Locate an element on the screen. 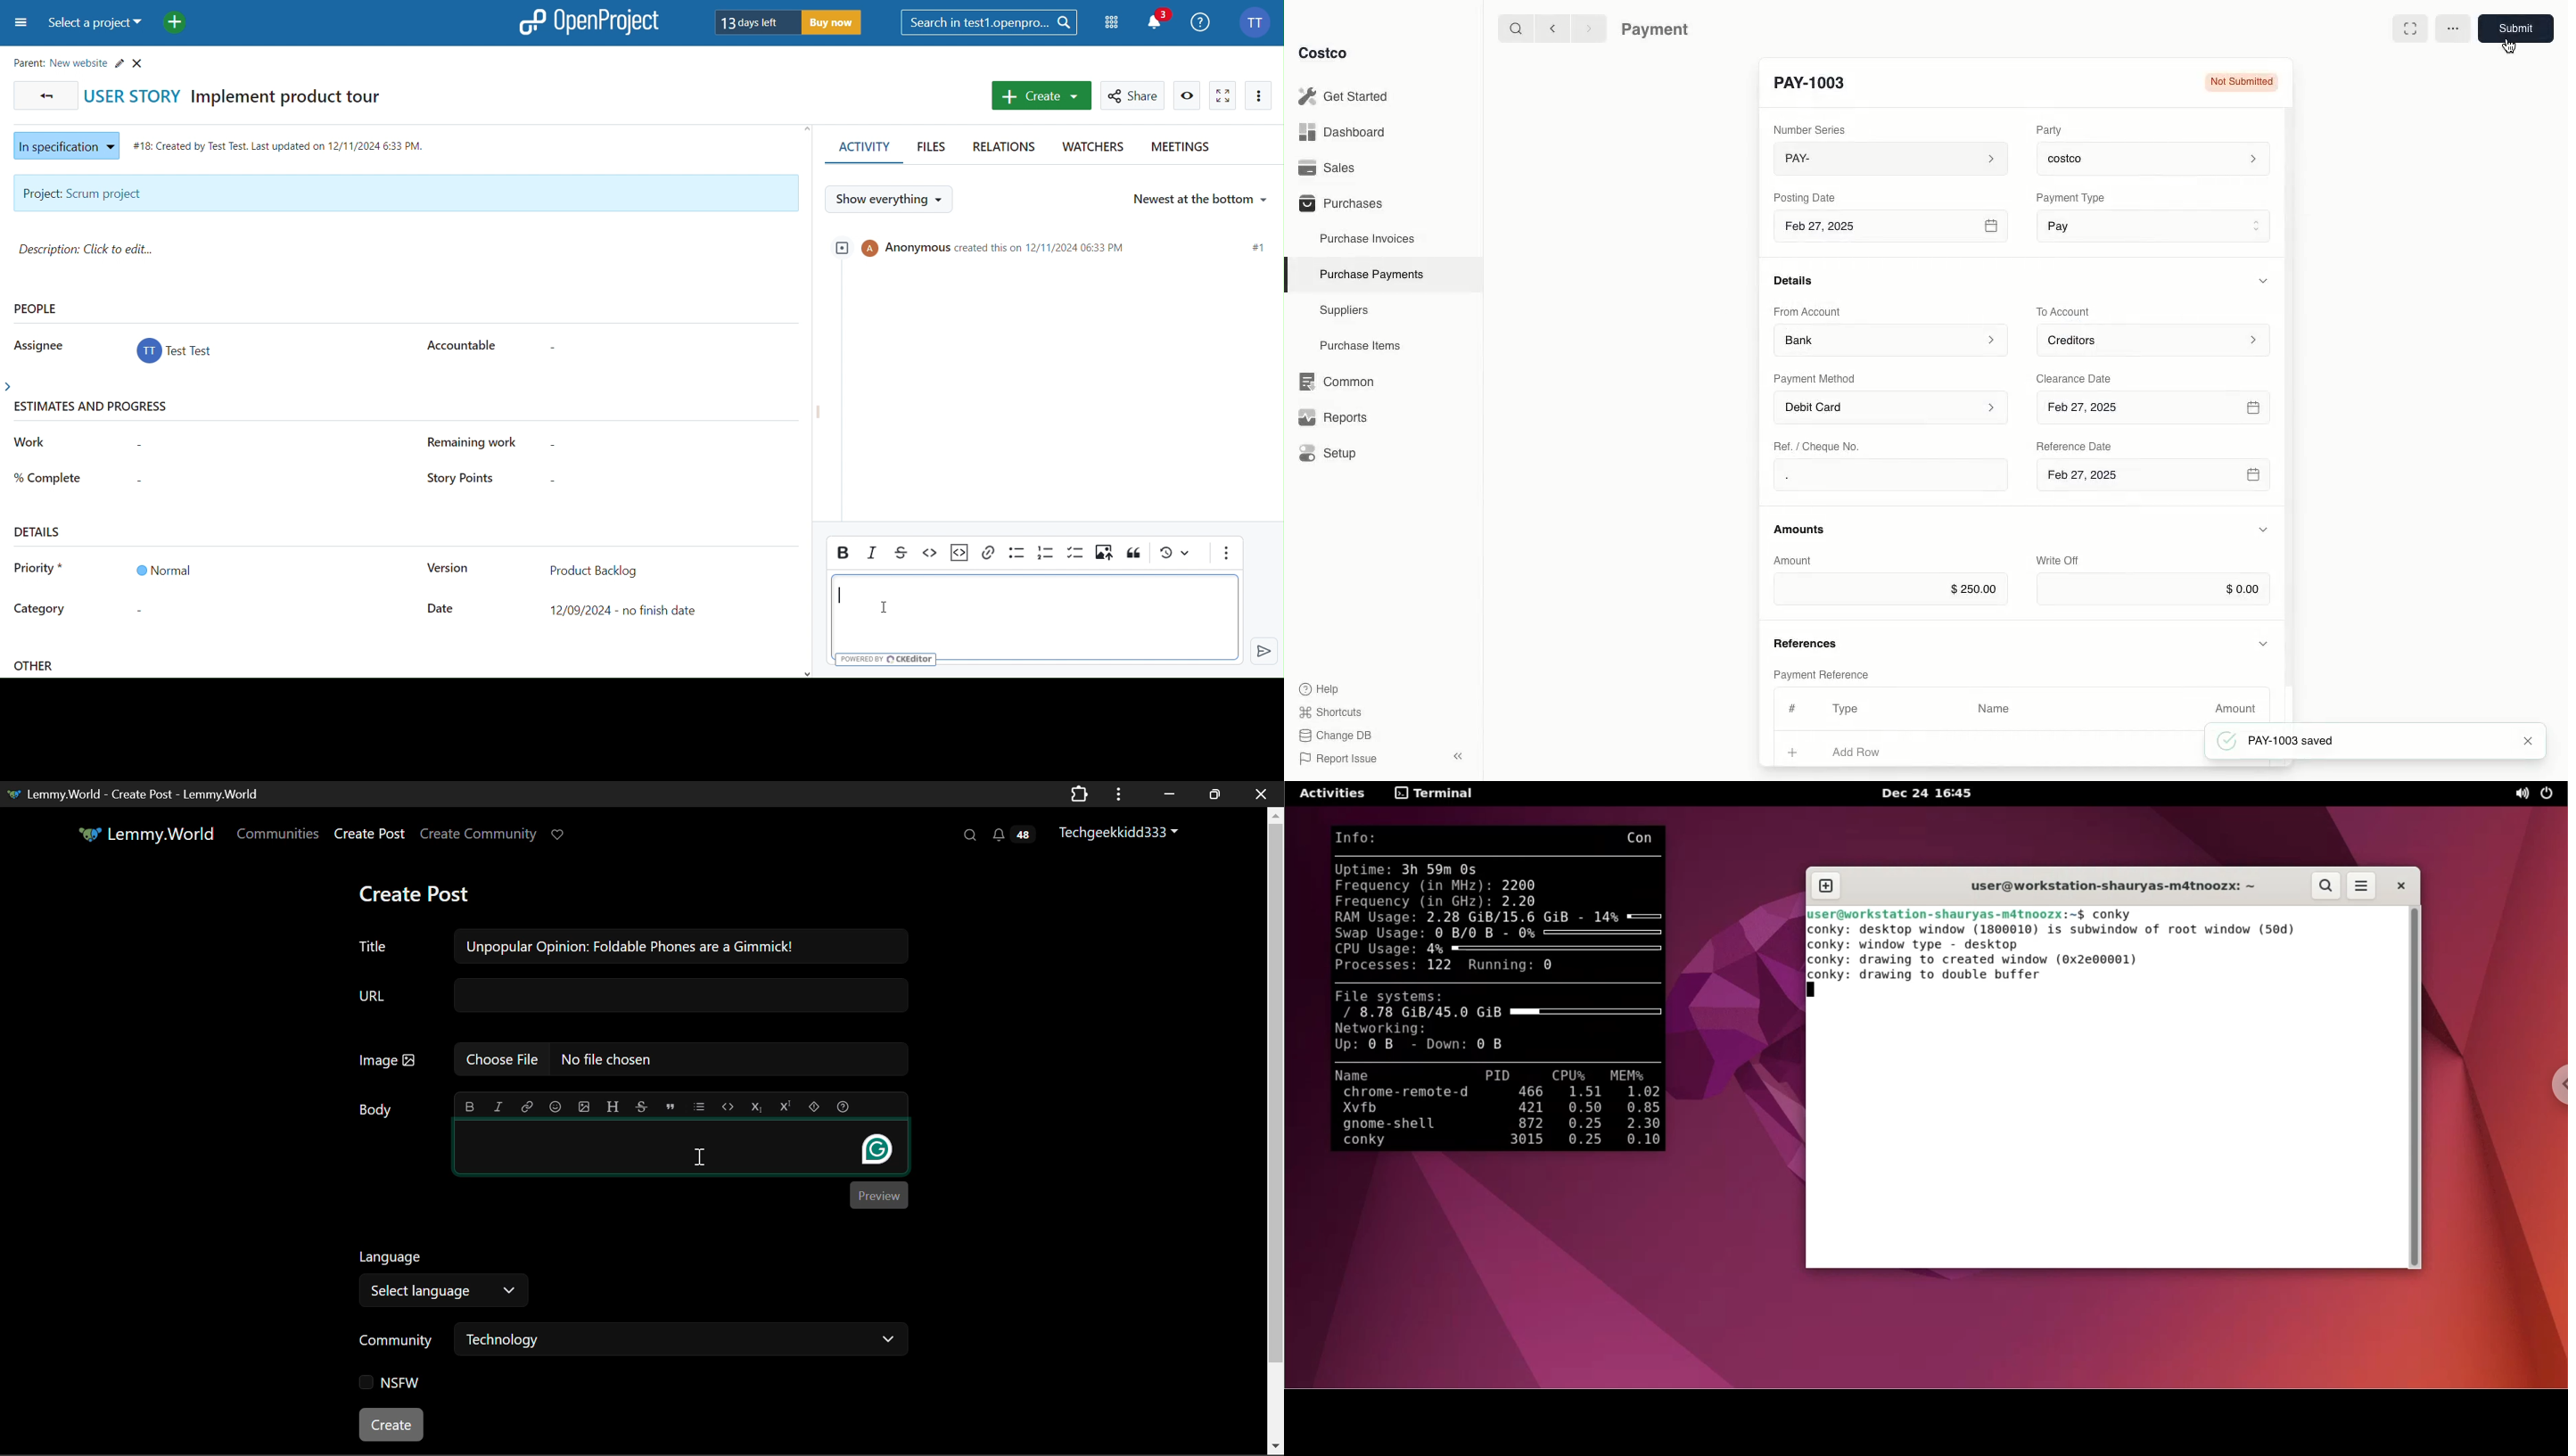  Reports is located at coordinates (1330, 415).